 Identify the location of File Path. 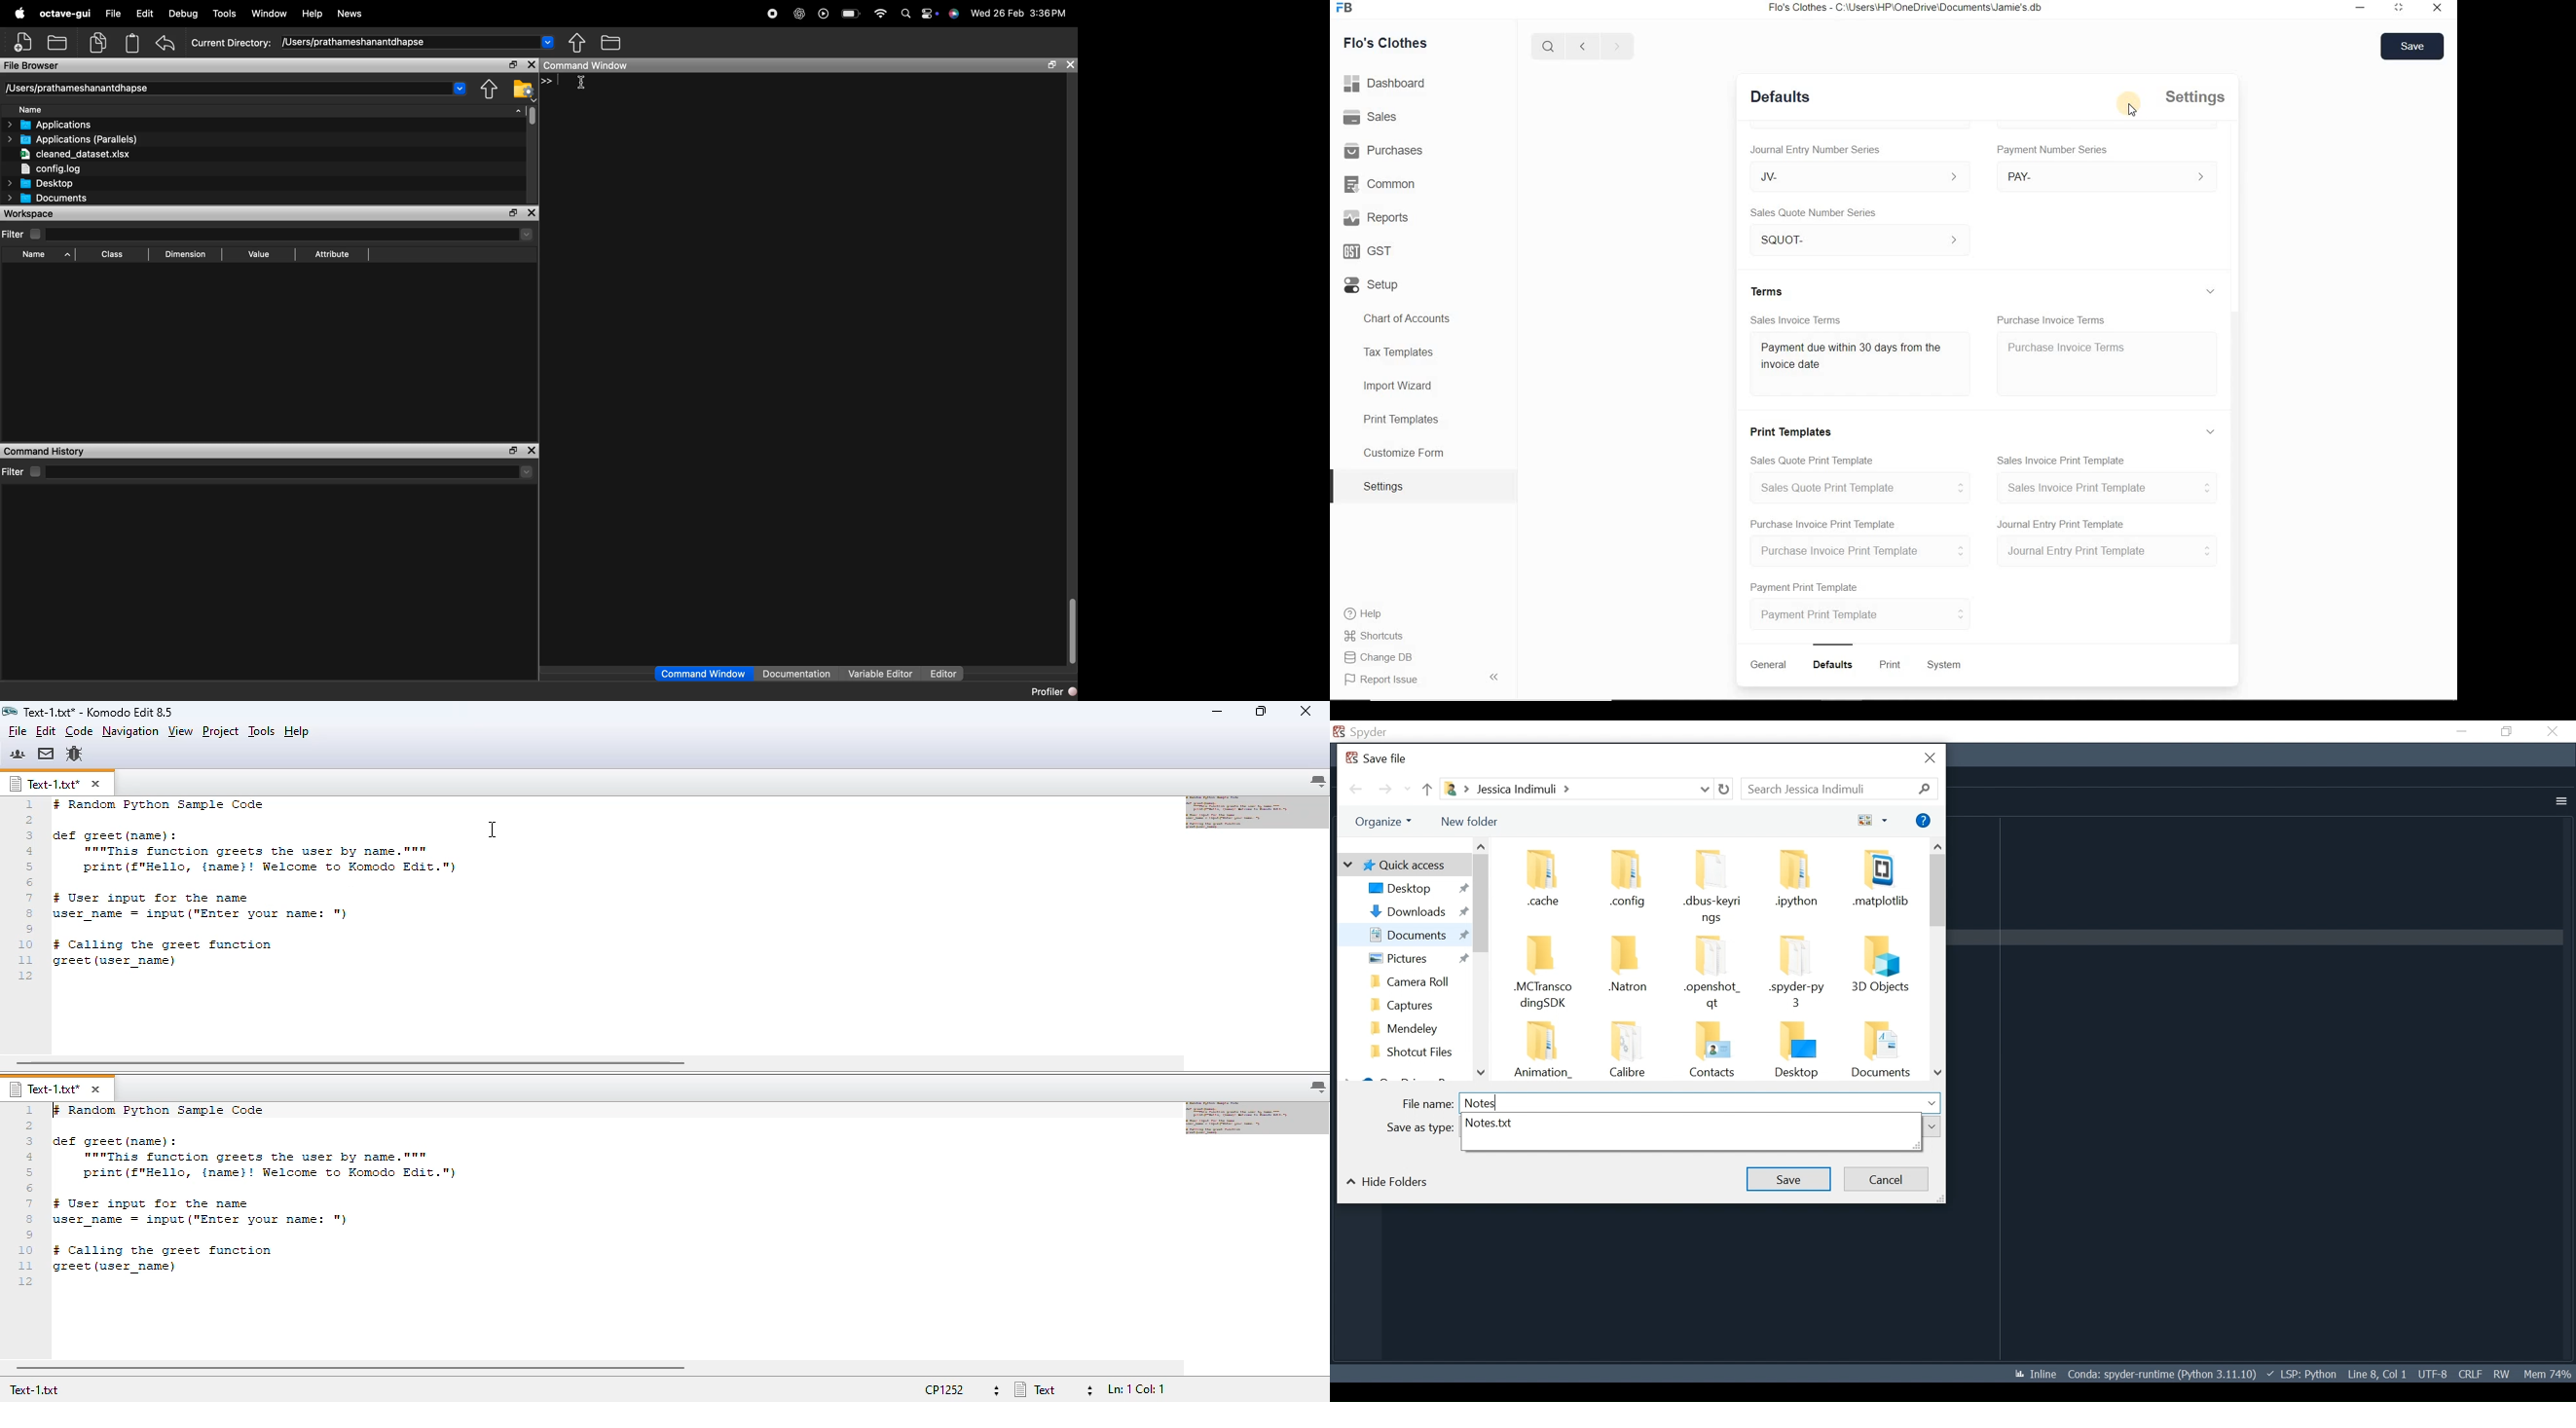
(1575, 789).